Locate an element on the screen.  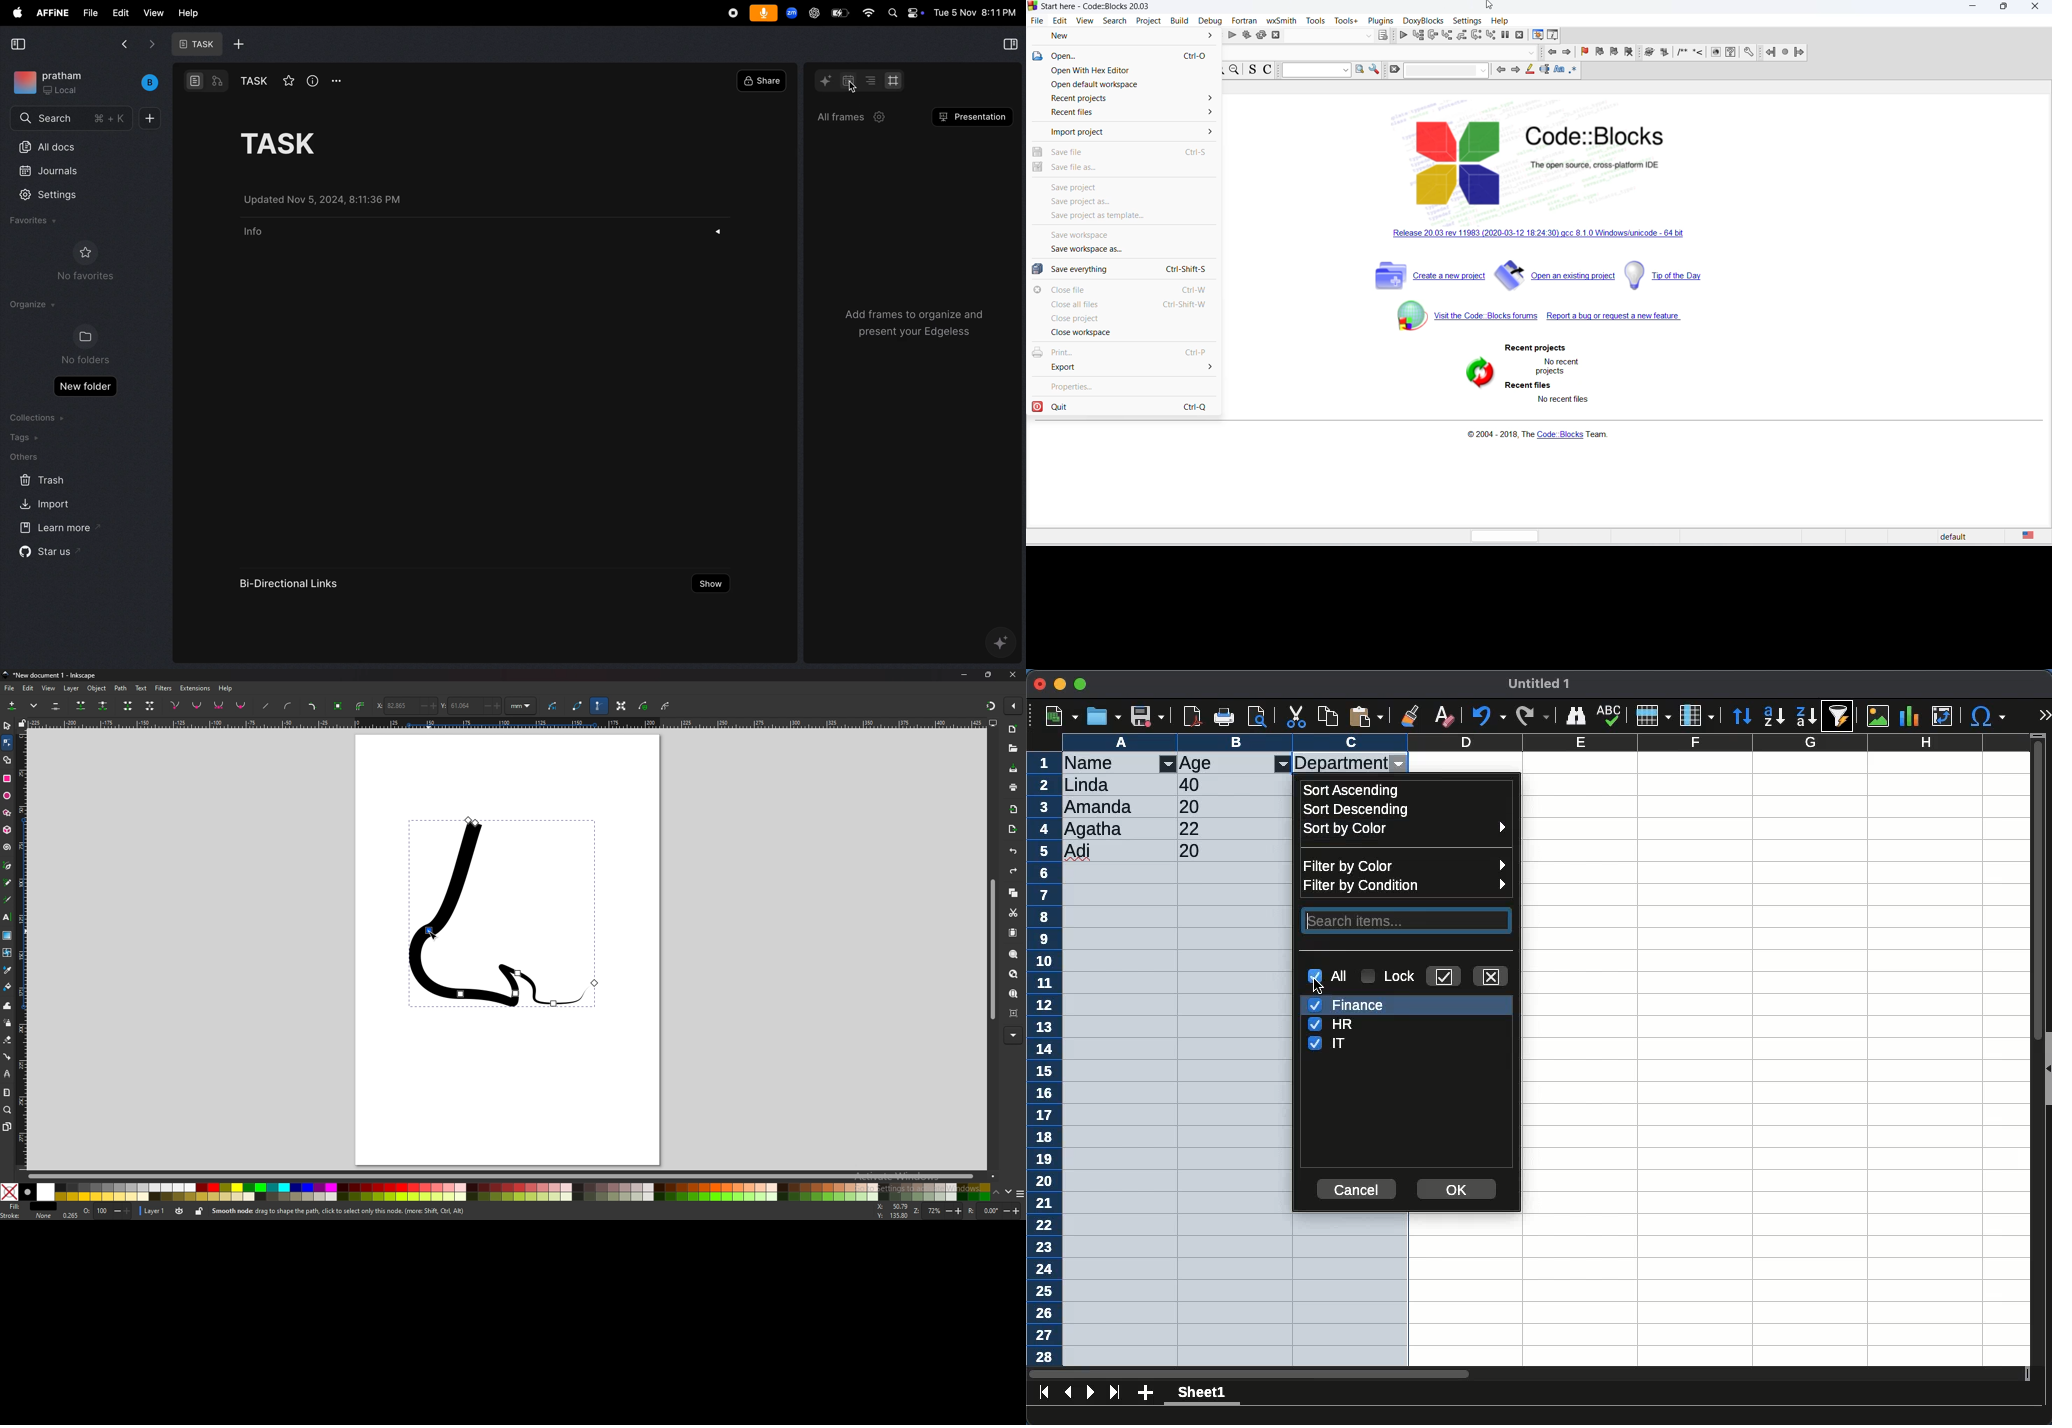
task is located at coordinates (195, 44).